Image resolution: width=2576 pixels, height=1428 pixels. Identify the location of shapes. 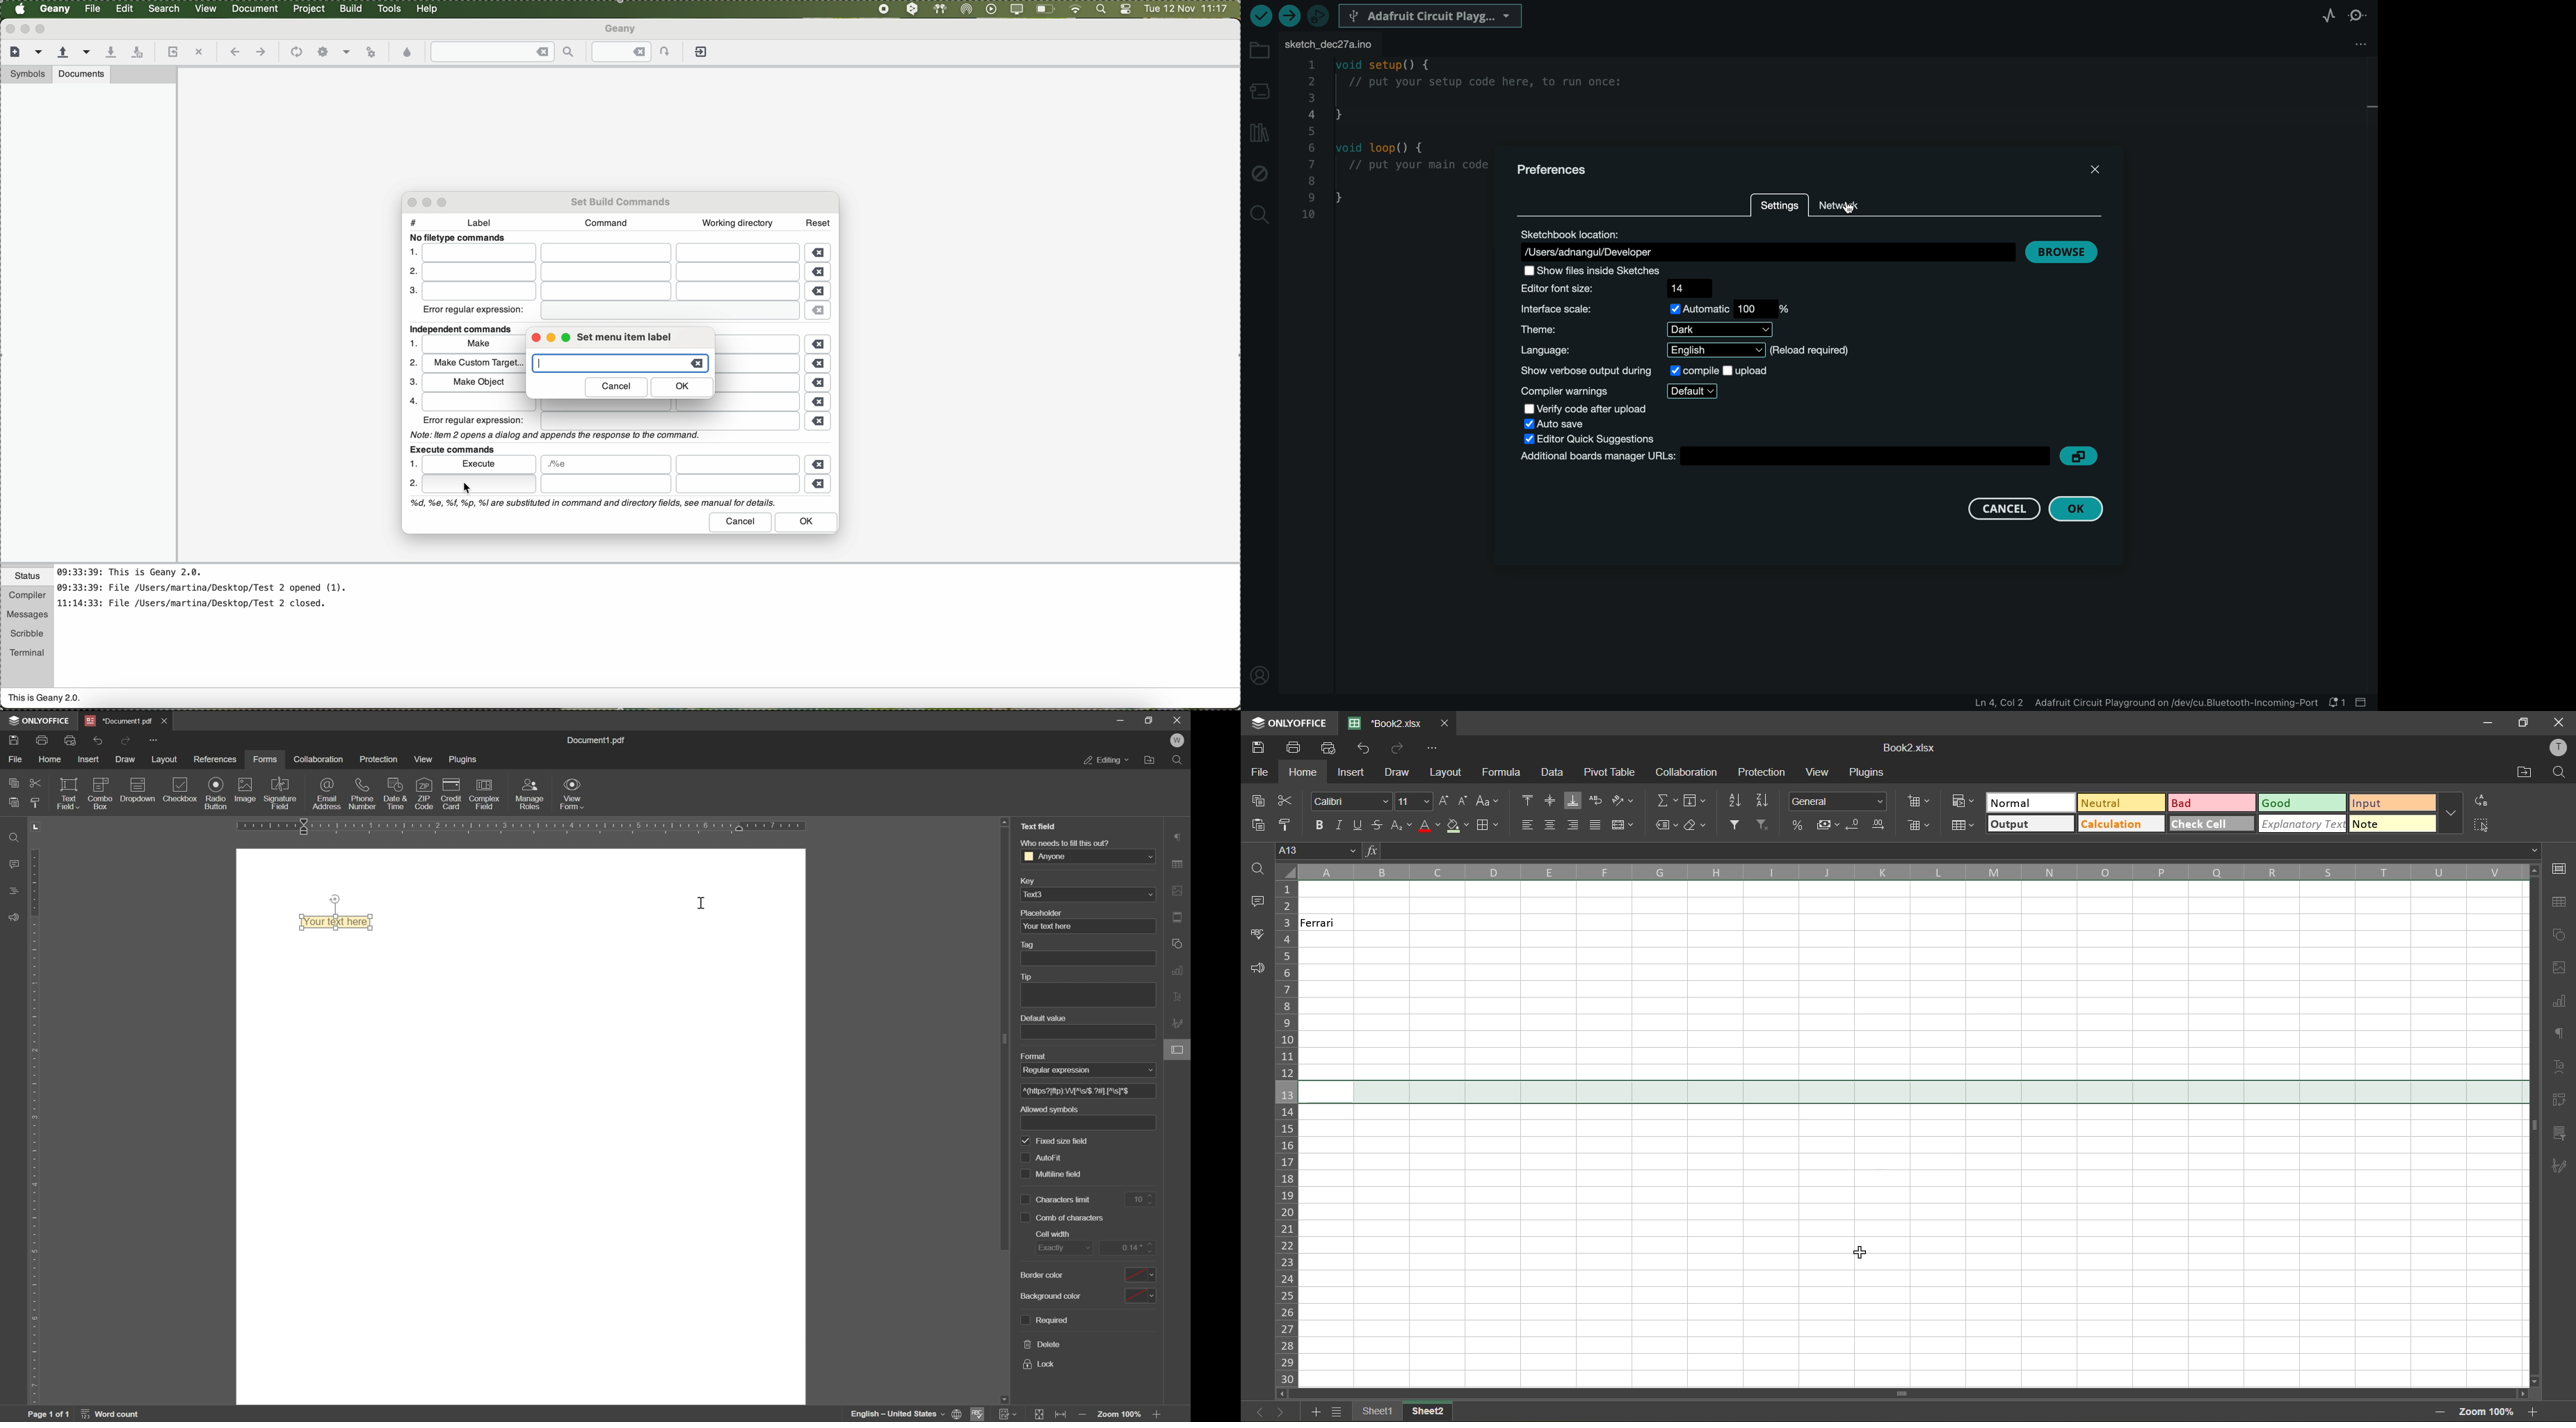
(2561, 935).